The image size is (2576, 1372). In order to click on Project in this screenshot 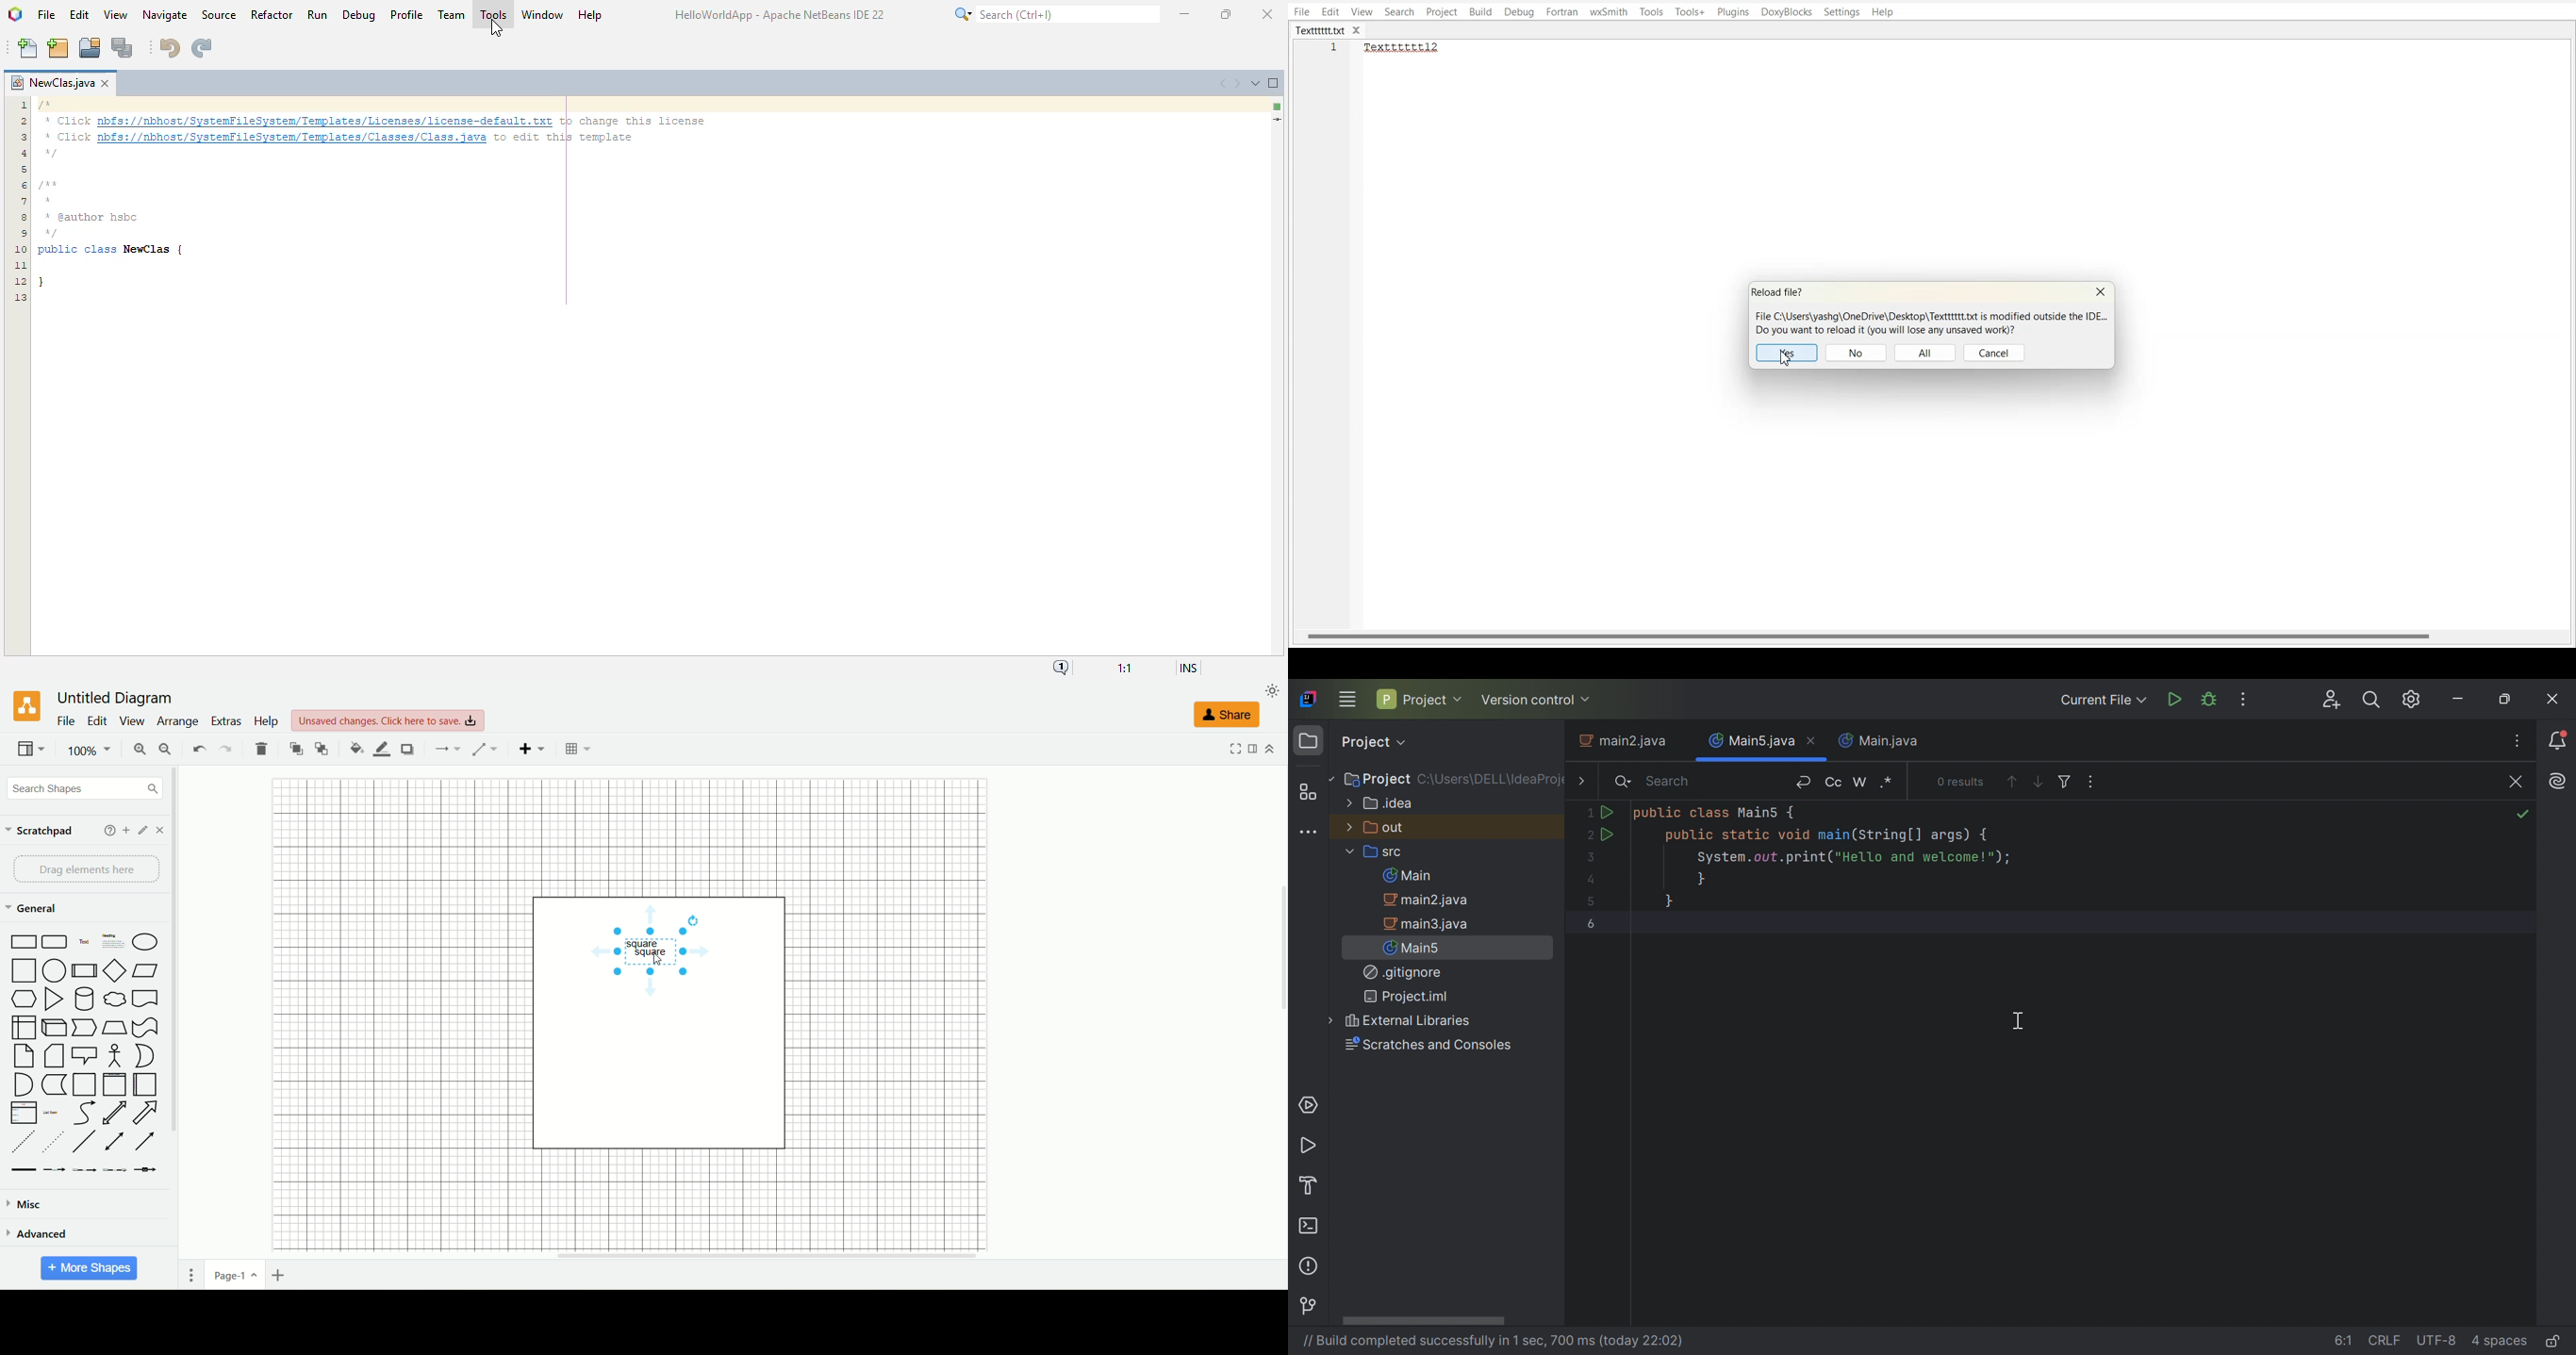, I will do `click(1419, 698)`.